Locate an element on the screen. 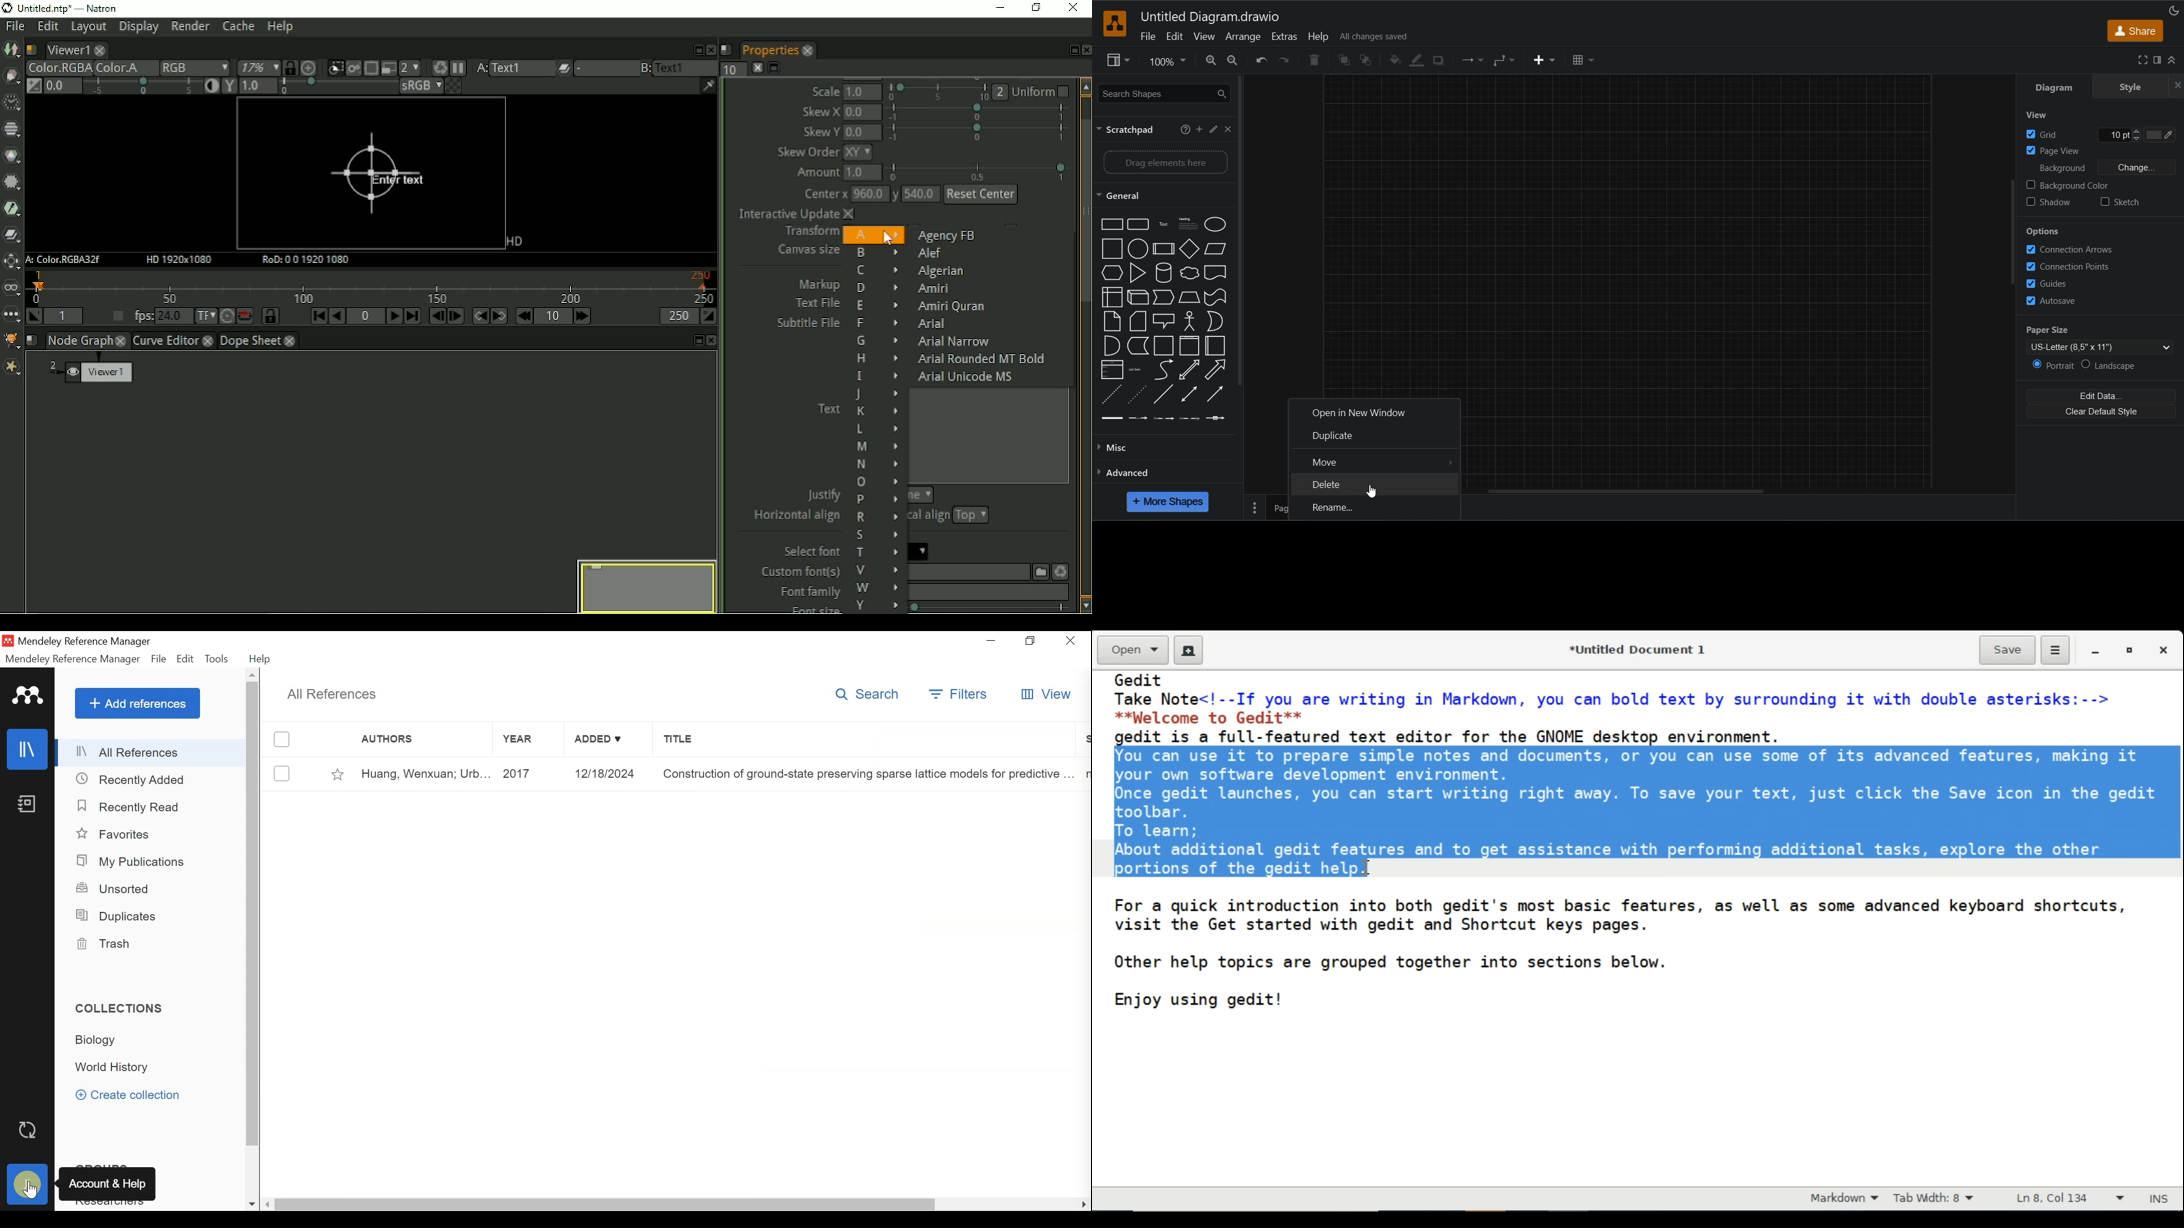  selection bar is located at coordinates (977, 113).